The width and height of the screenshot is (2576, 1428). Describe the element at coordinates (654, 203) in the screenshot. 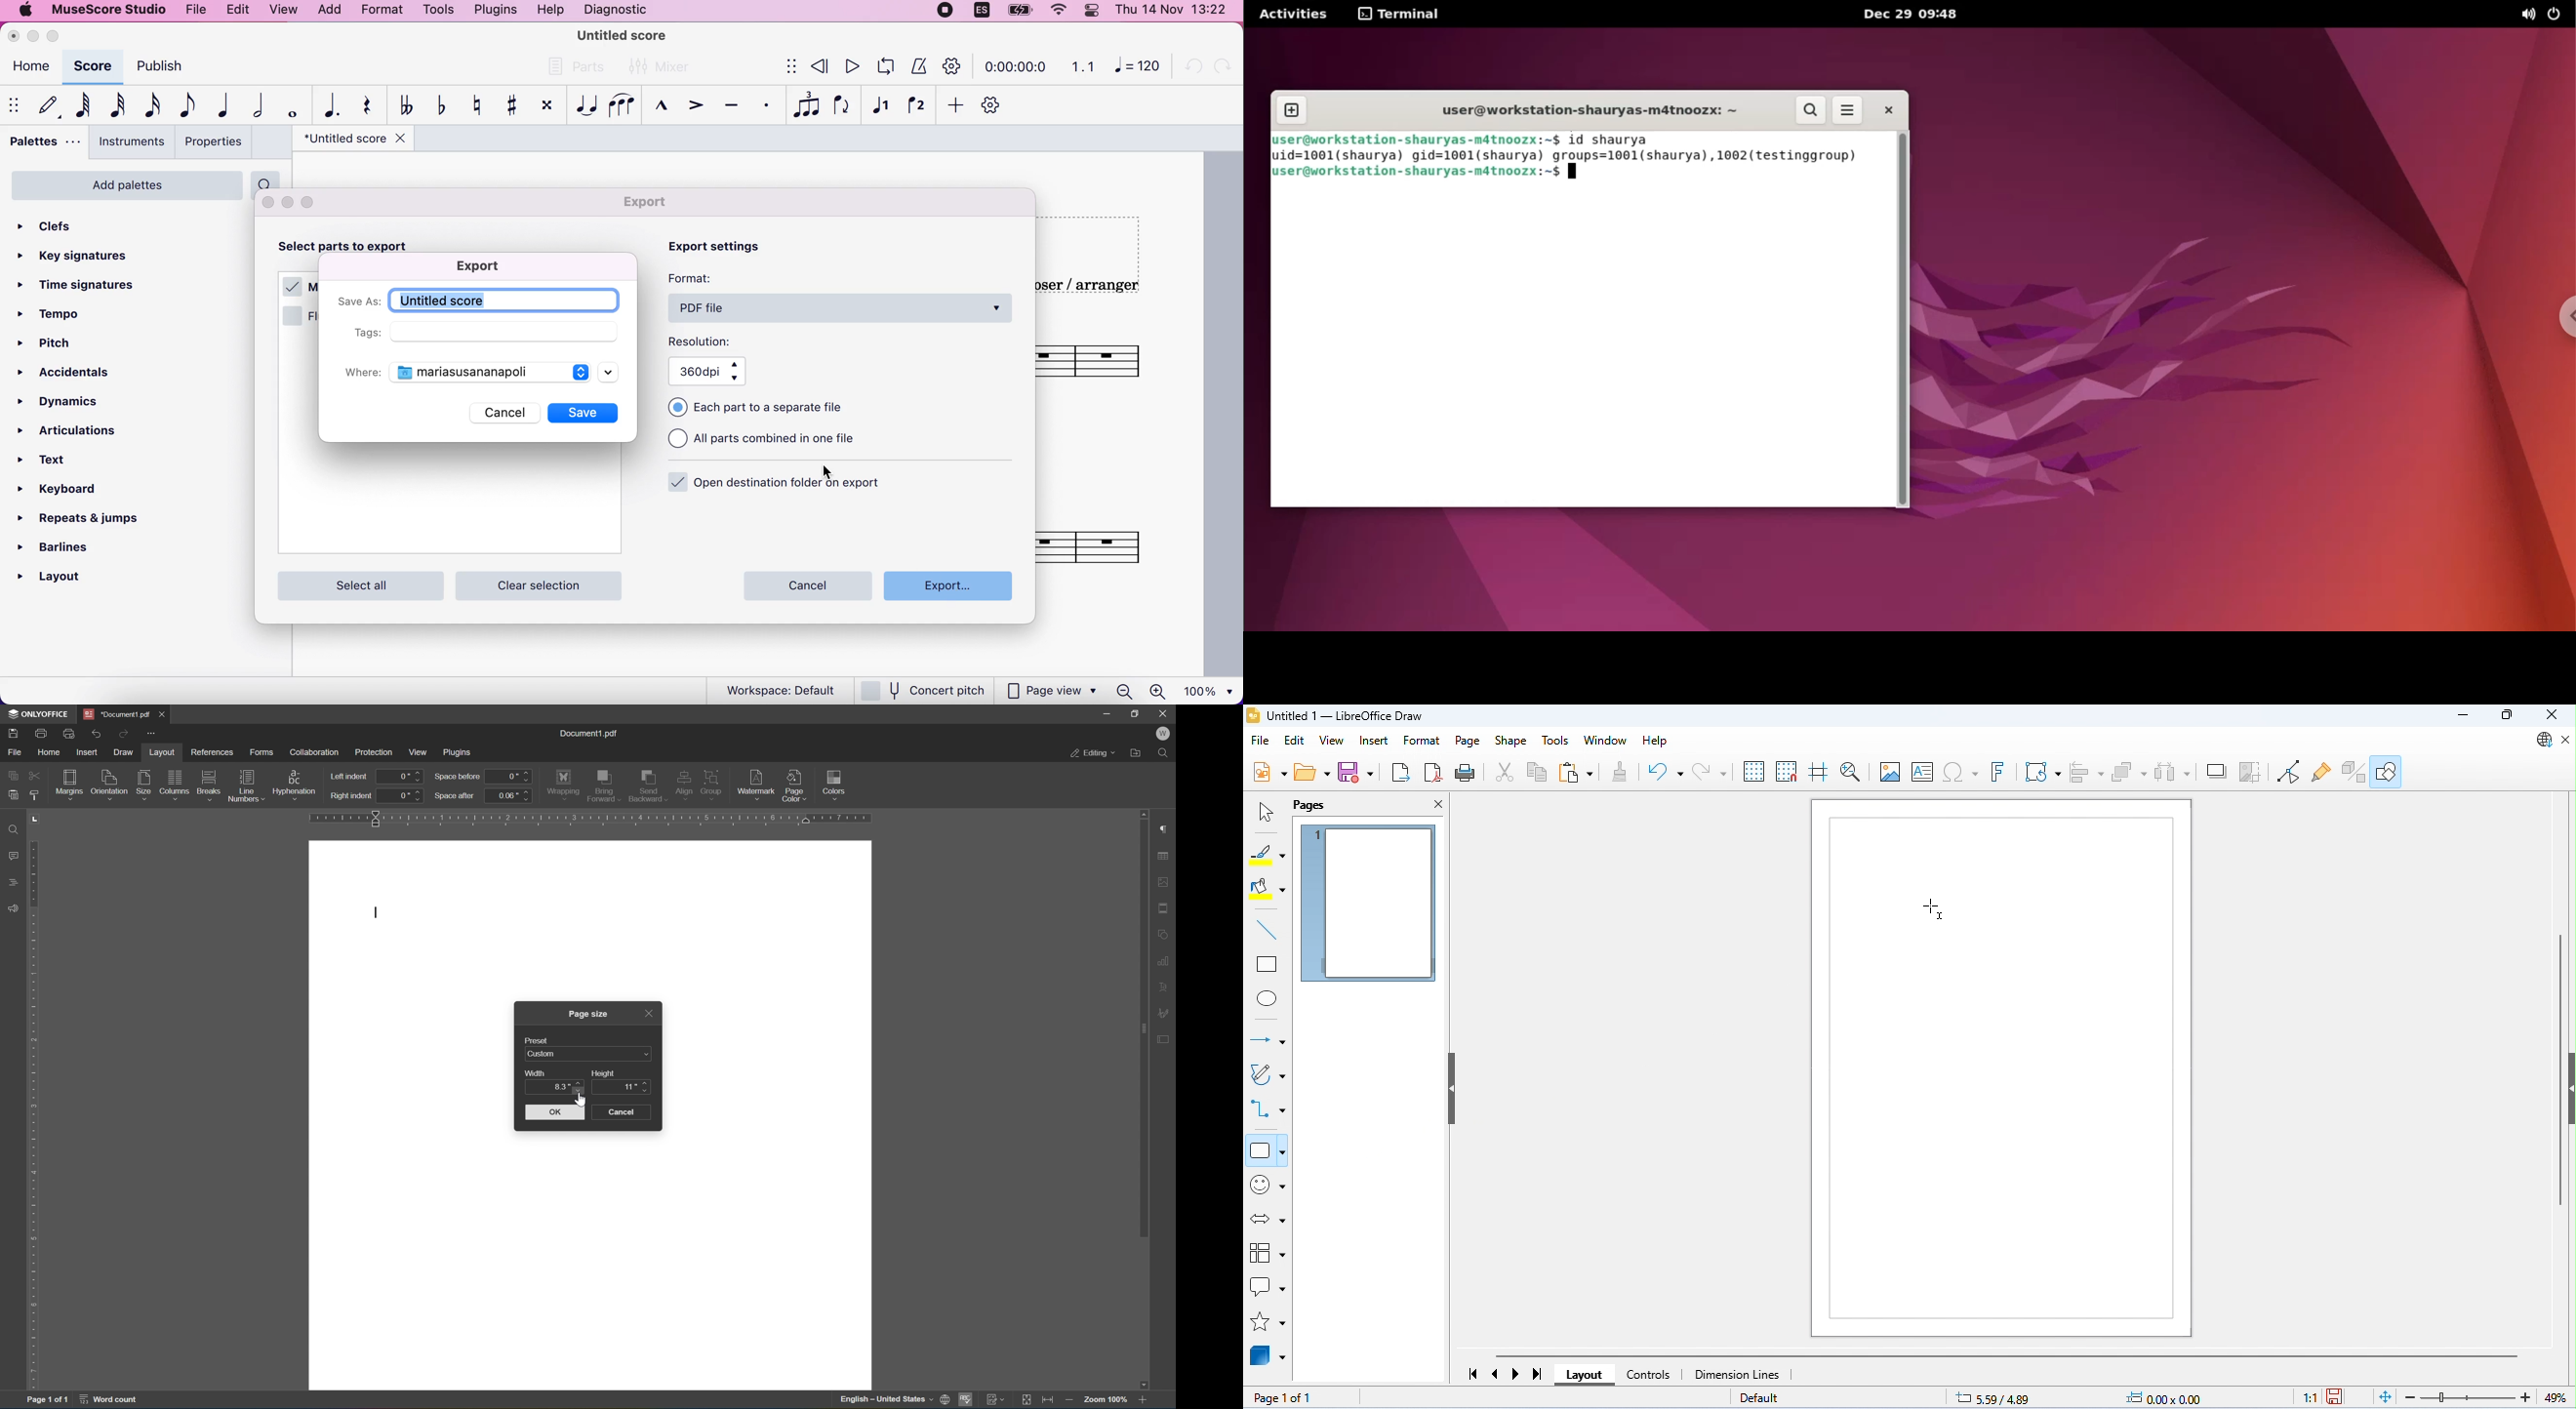

I see `export` at that location.